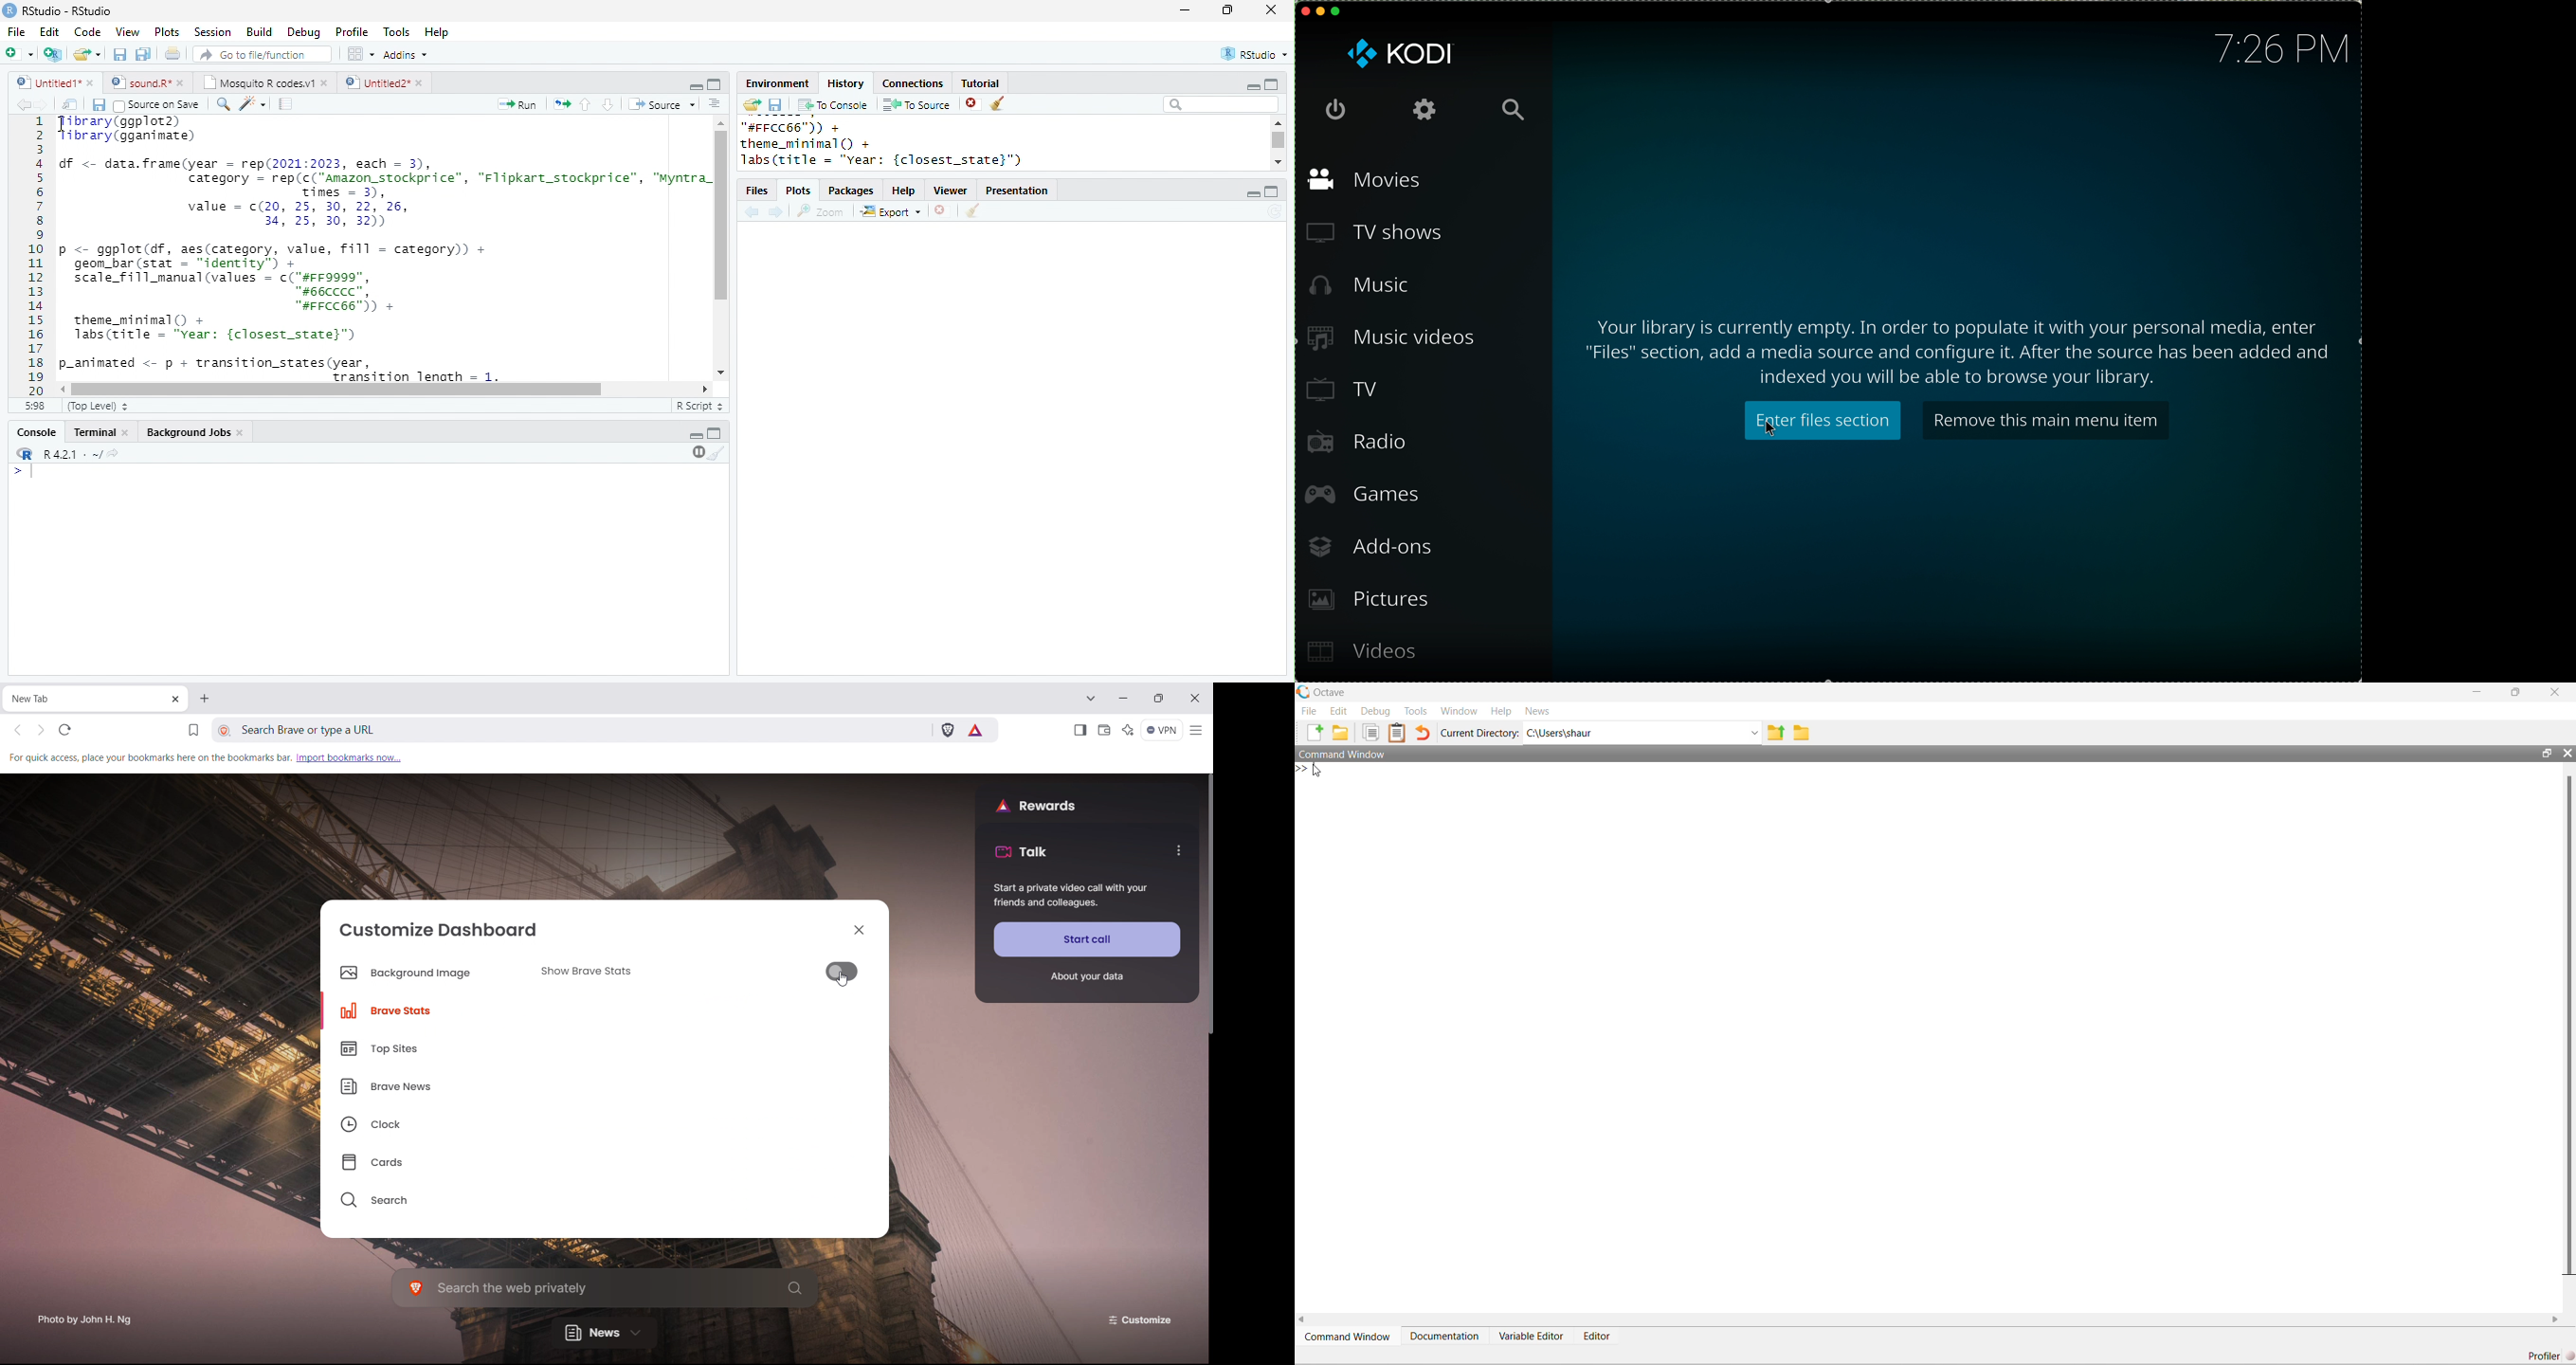 Image resolution: width=2576 pixels, height=1372 pixels. Describe the element at coordinates (225, 731) in the screenshot. I see `view site information` at that location.